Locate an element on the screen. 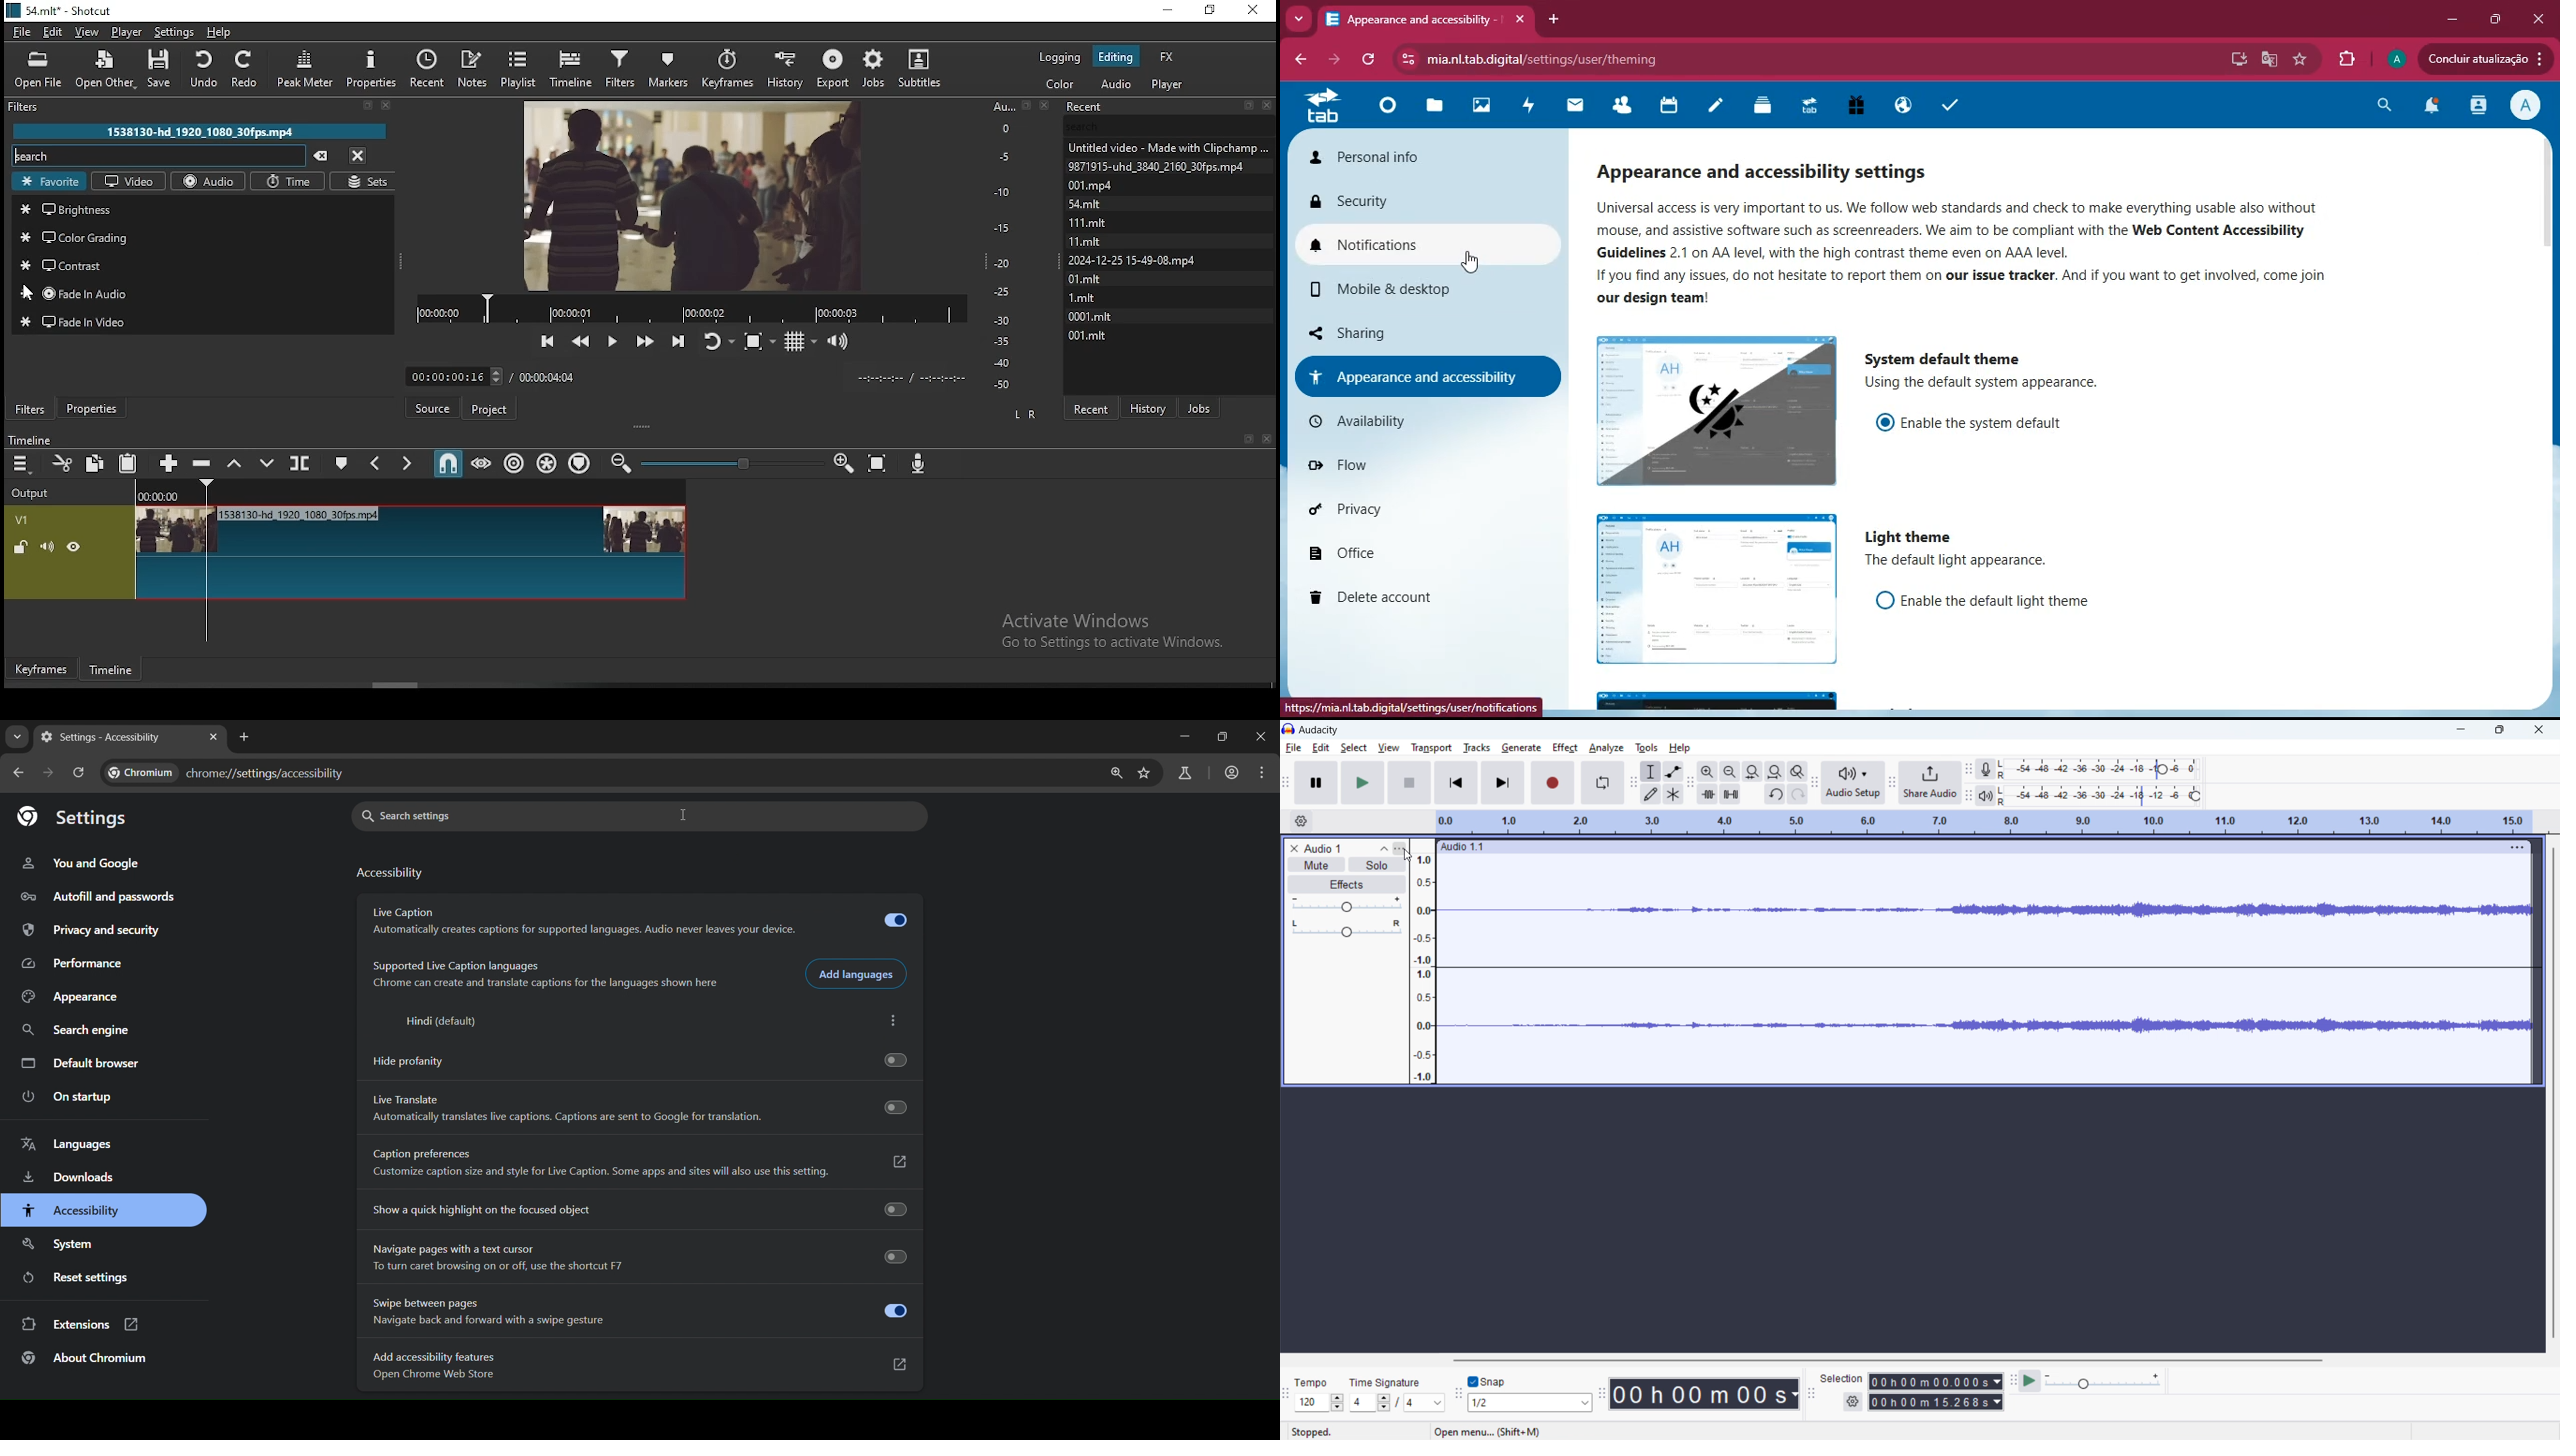 The width and height of the screenshot is (2576, 1456). system is located at coordinates (61, 1241).